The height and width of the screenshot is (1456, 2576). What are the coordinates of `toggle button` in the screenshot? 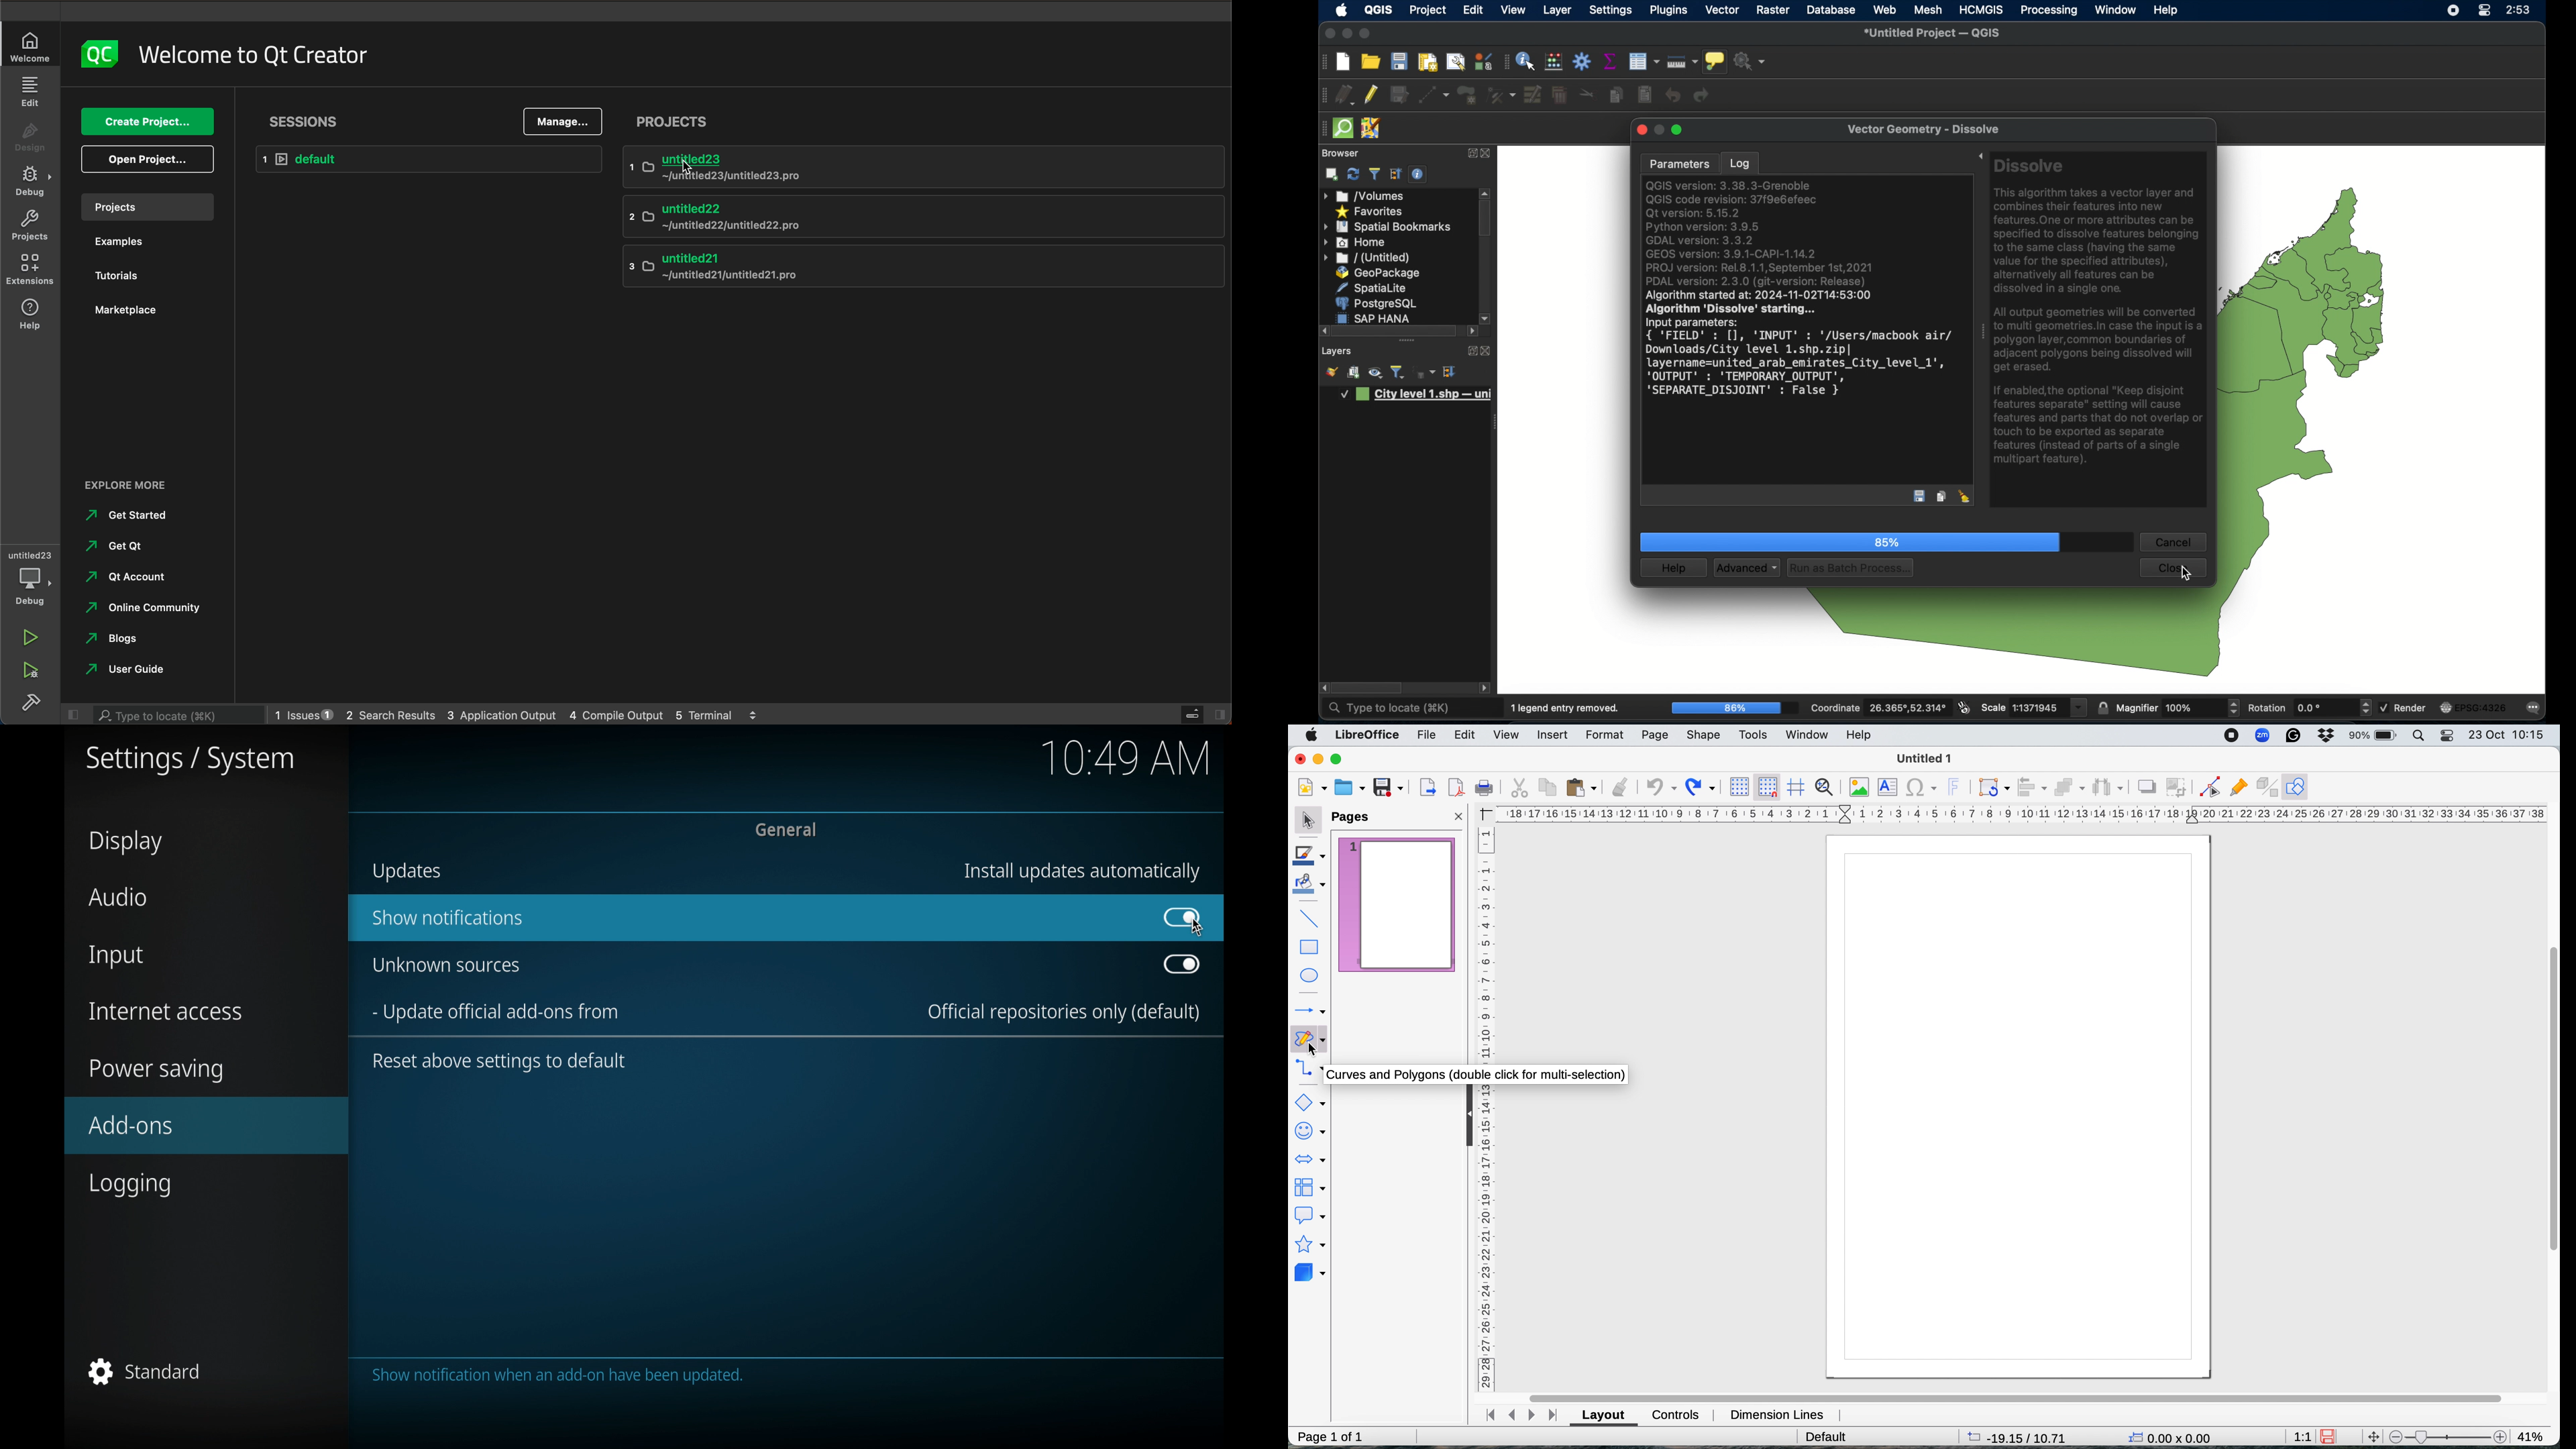 It's located at (1181, 964).